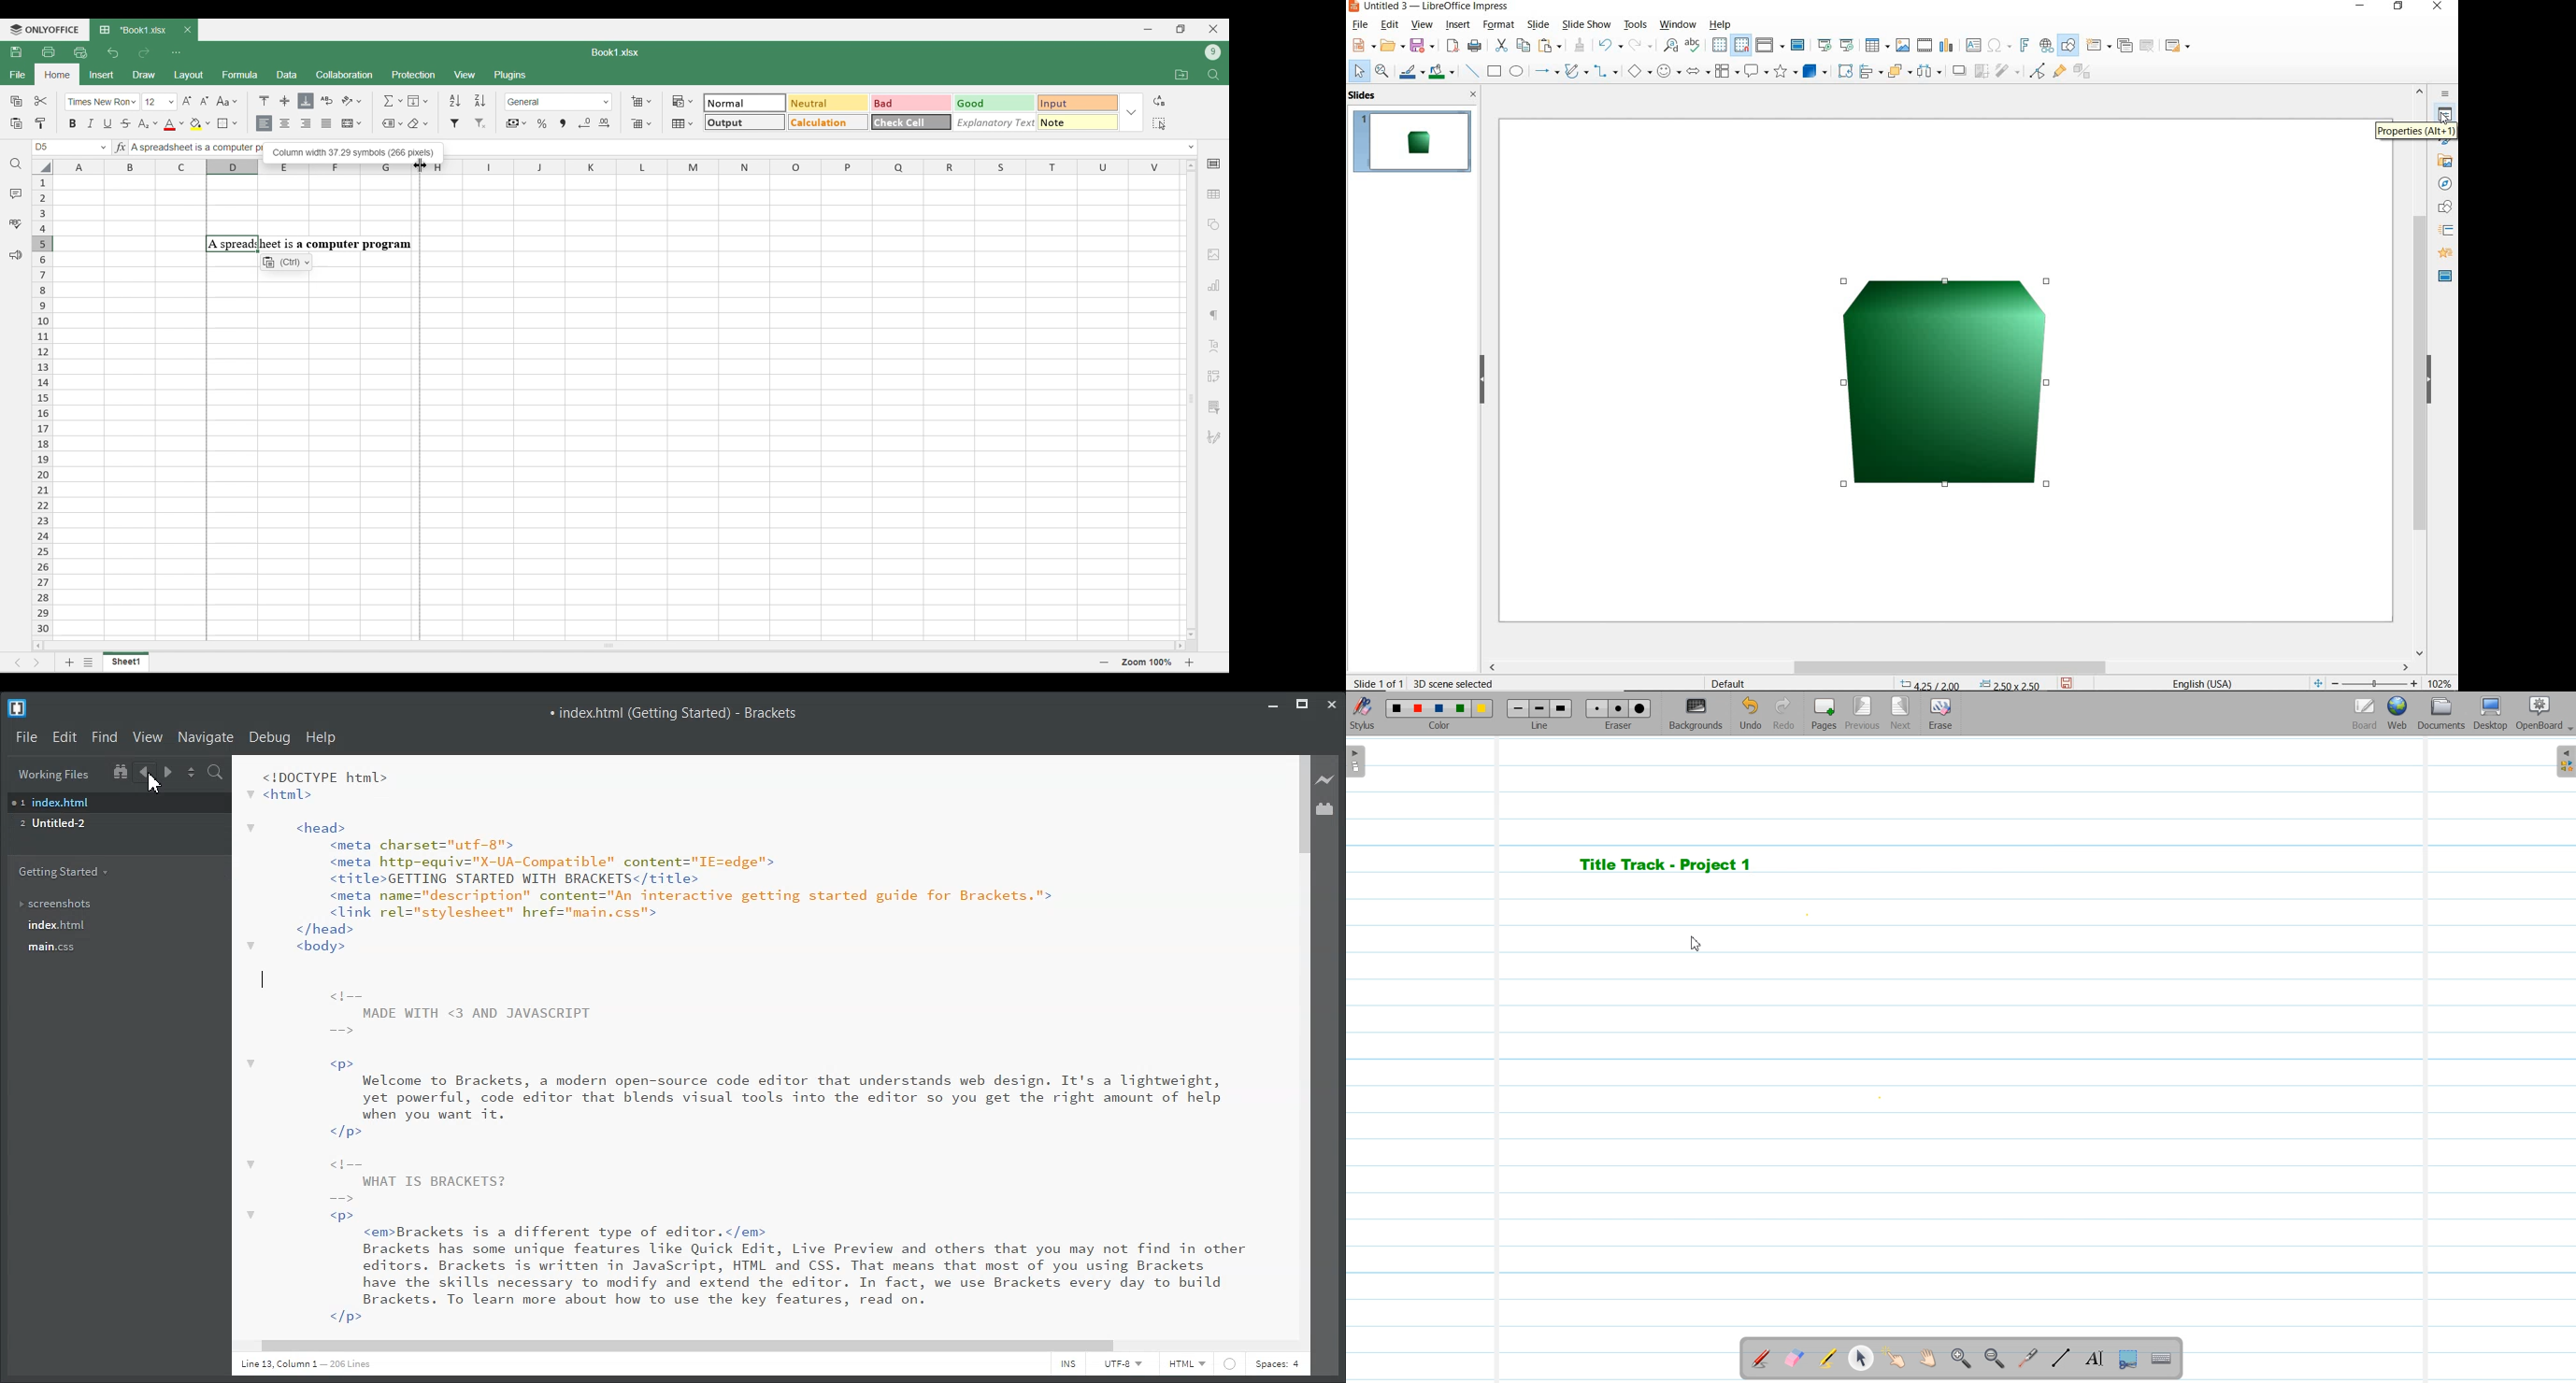 The height and width of the screenshot is (1400, 2576). What do you see at coordinates (466, 75) in the screenshot?
I see `View menu` at bounding box center [466, 75].